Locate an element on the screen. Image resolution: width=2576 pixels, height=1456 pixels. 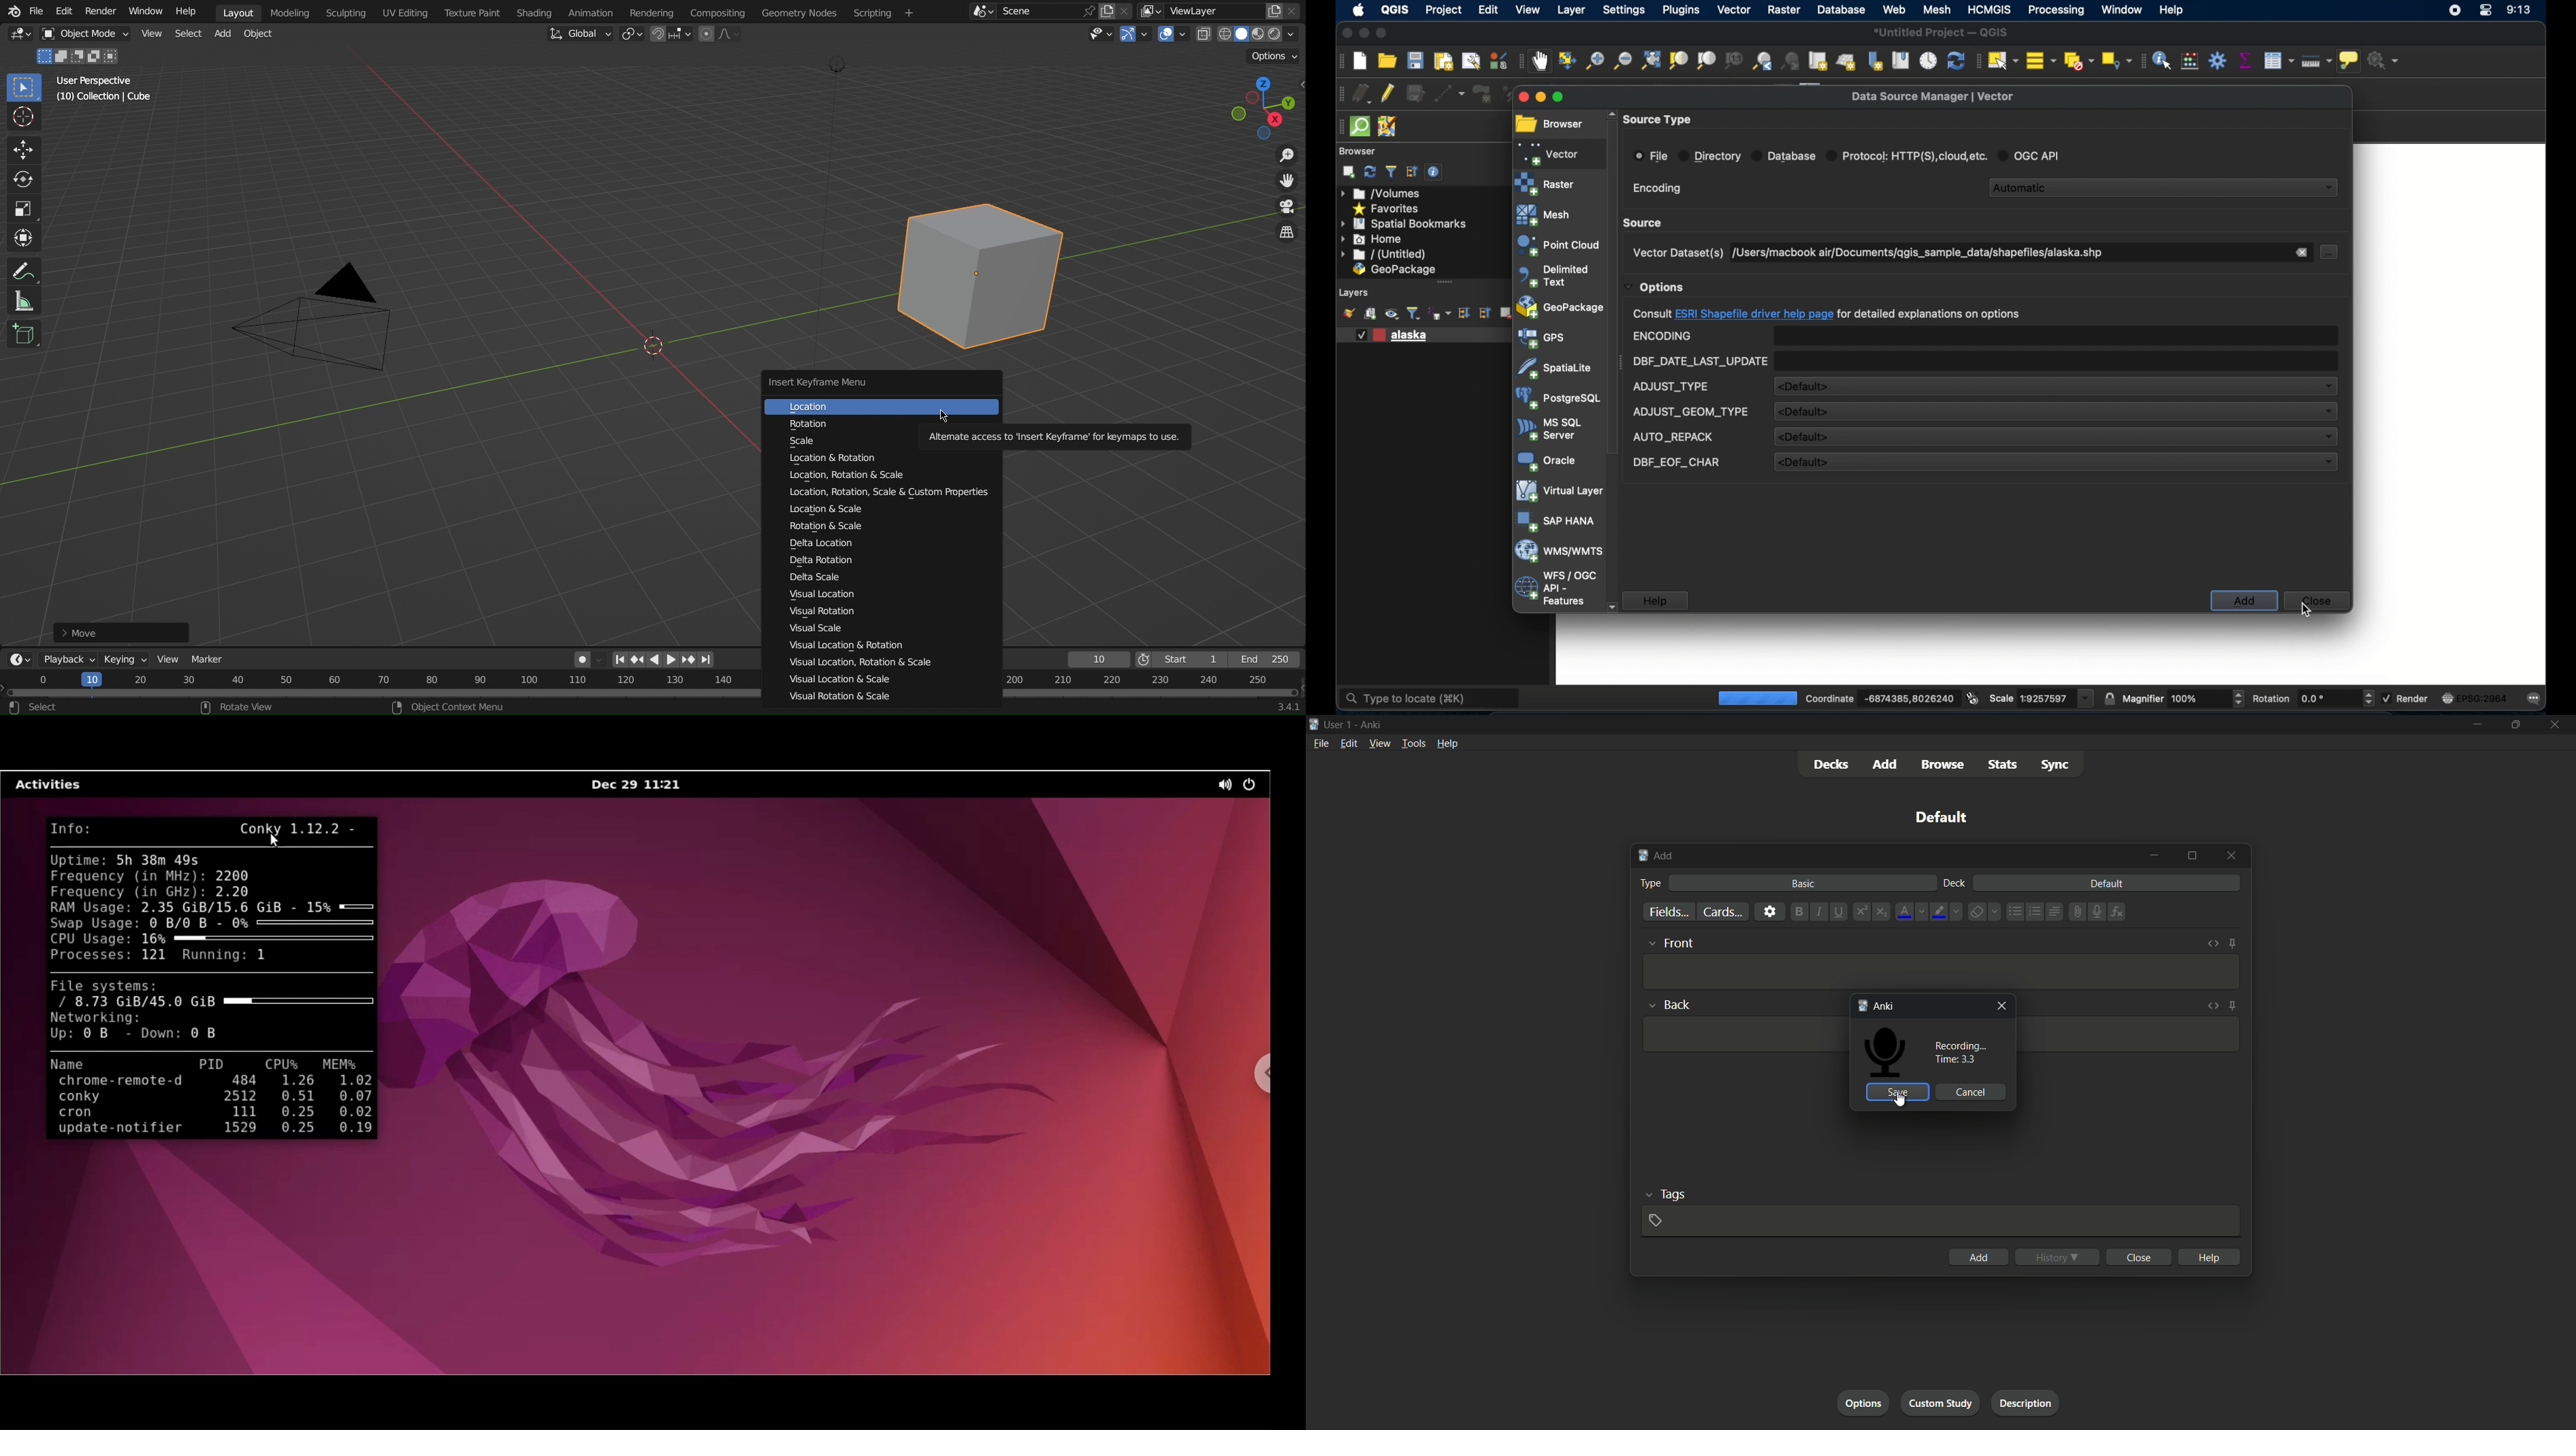
processing is located at coordinates (1756, 698).